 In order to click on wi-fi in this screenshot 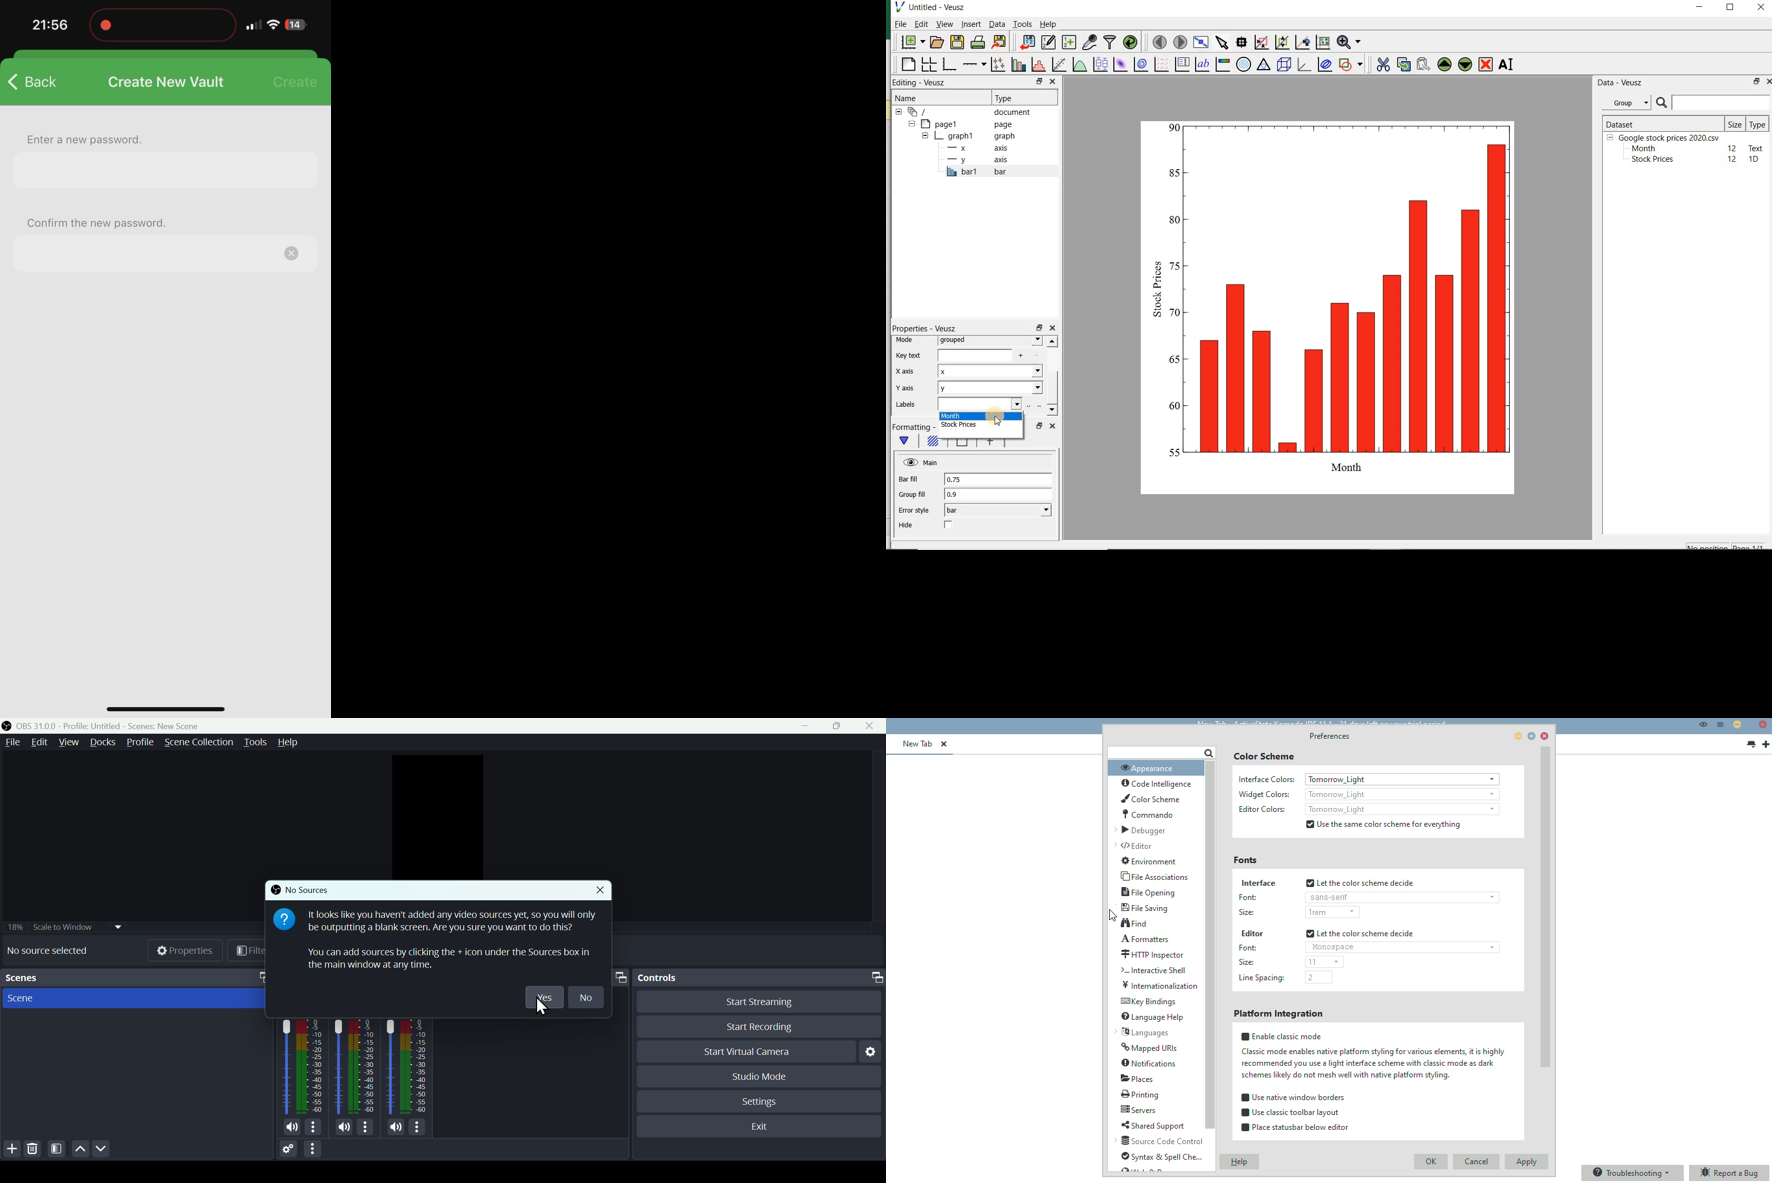, I will do `click(274, 28)`.